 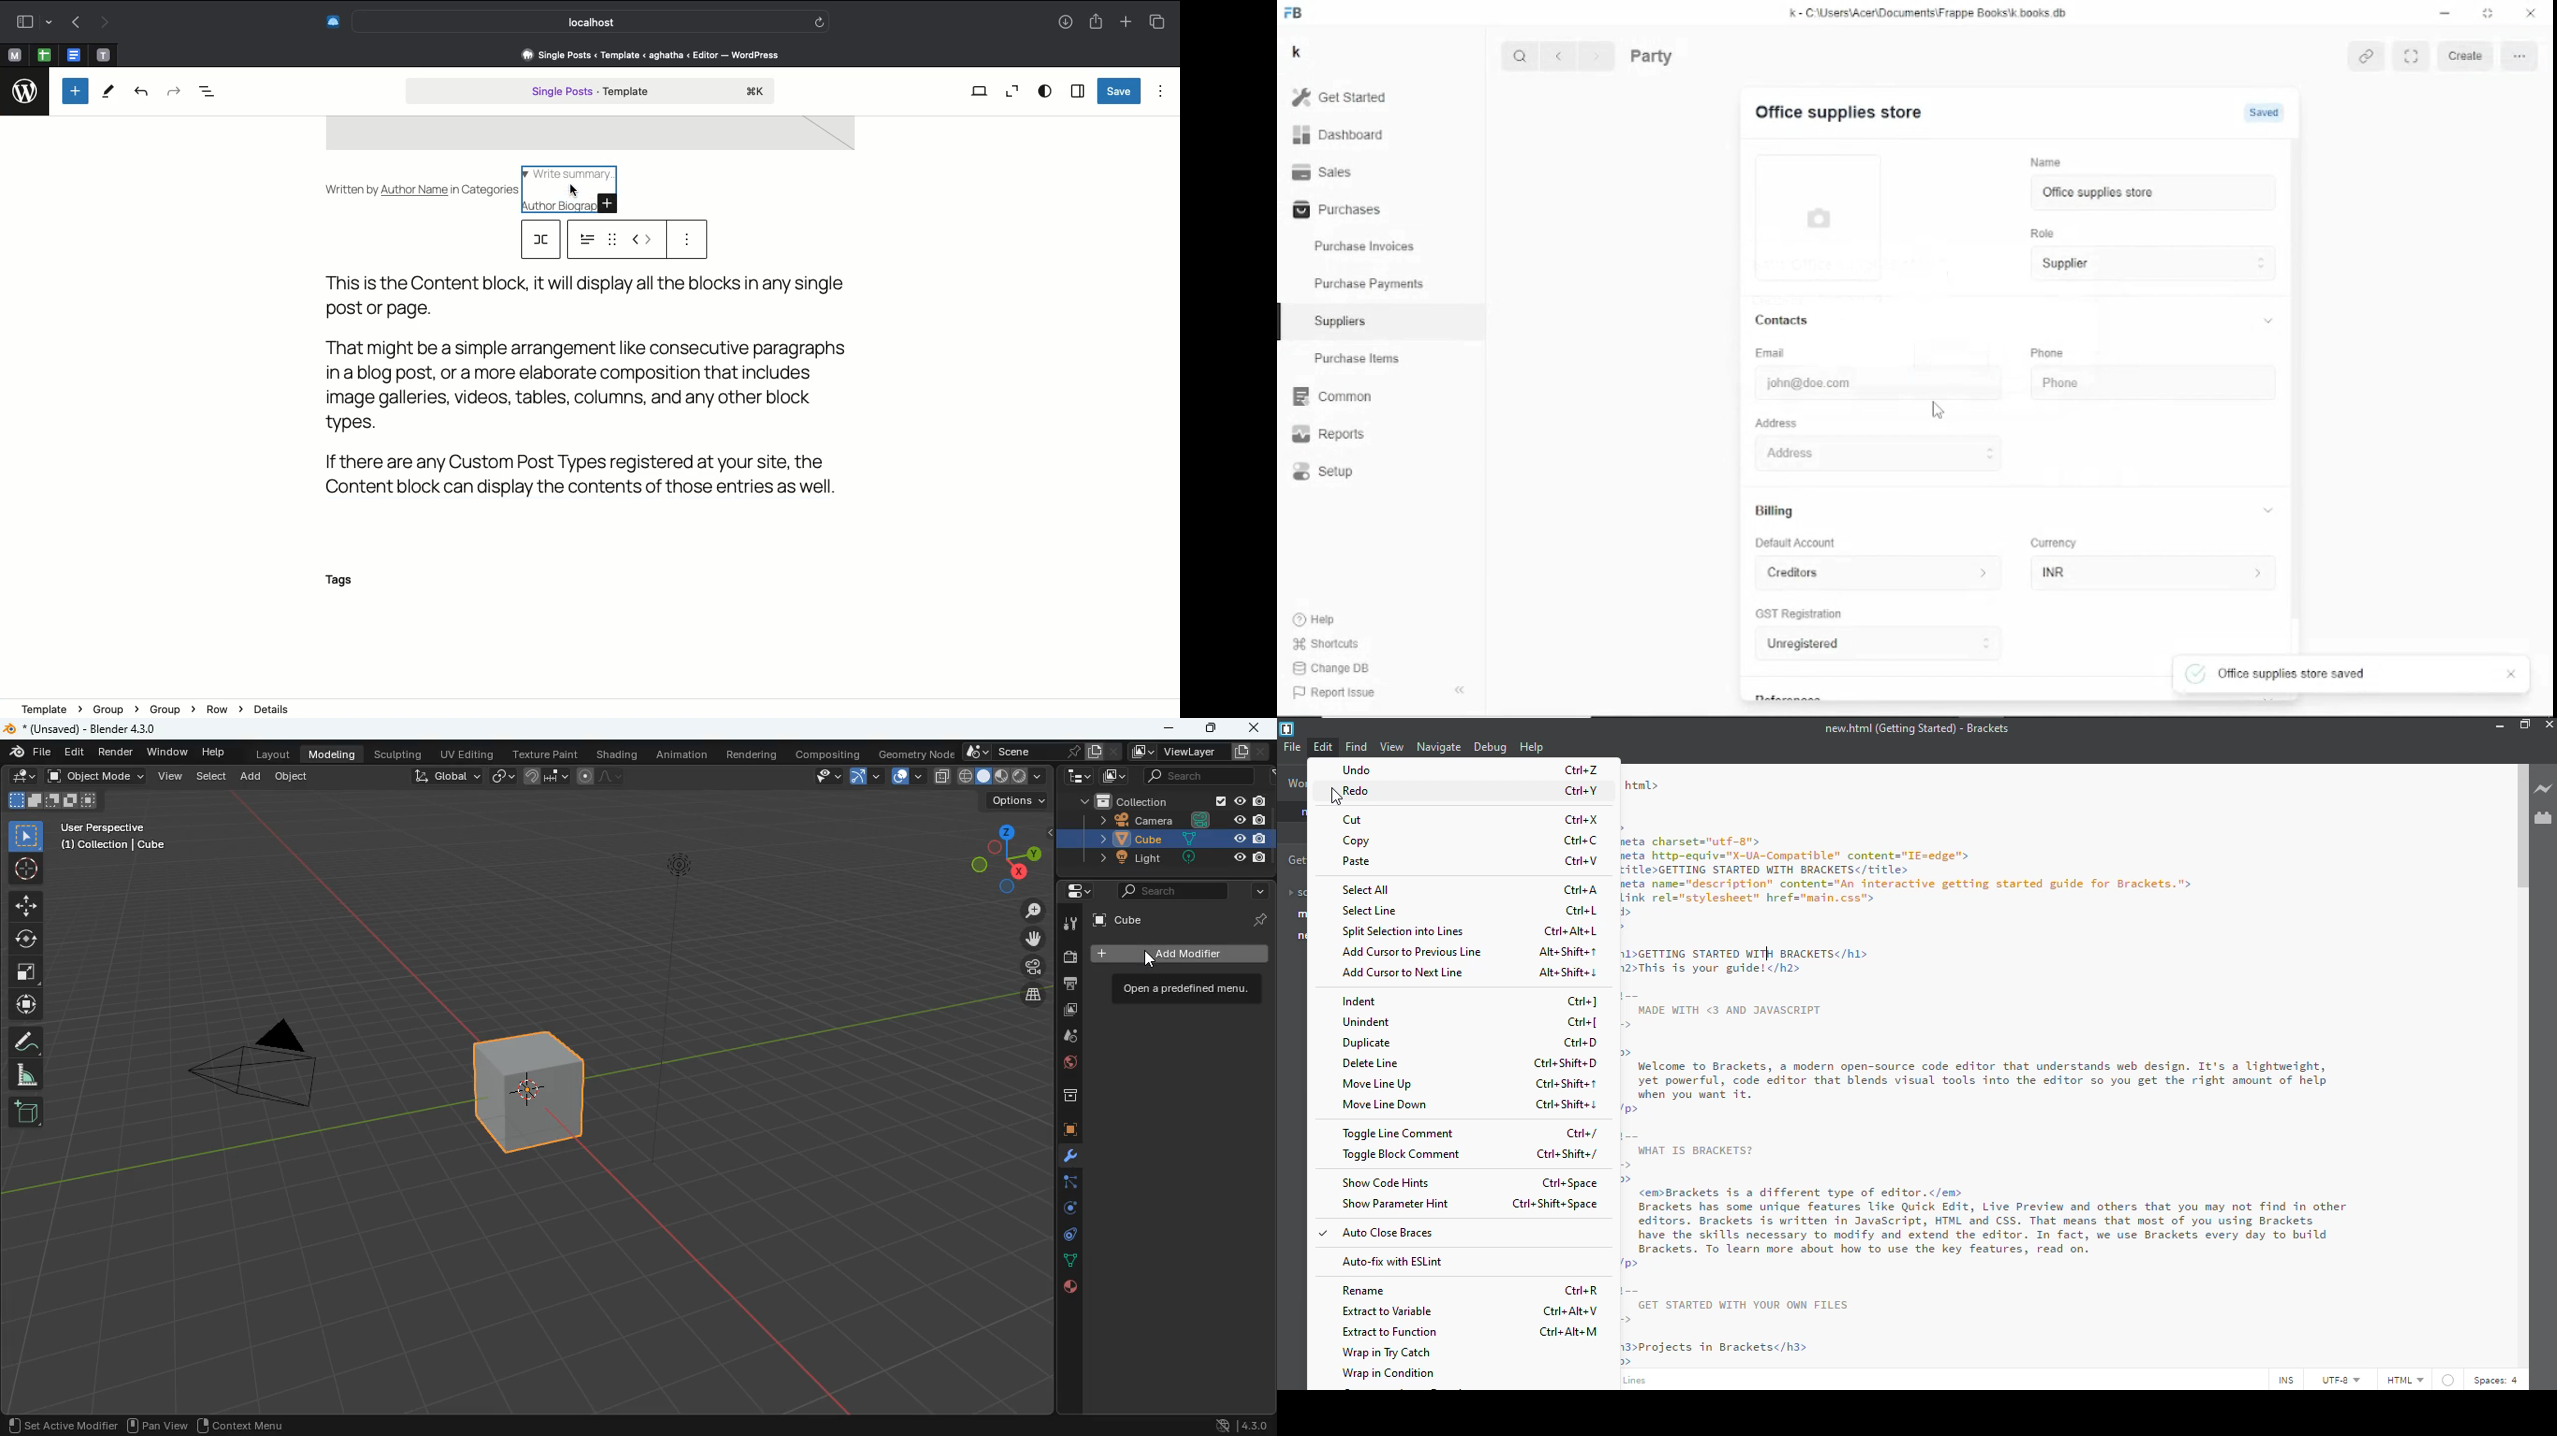 I want to click on Vertical scrollbar, so click(x=2298, y=375).